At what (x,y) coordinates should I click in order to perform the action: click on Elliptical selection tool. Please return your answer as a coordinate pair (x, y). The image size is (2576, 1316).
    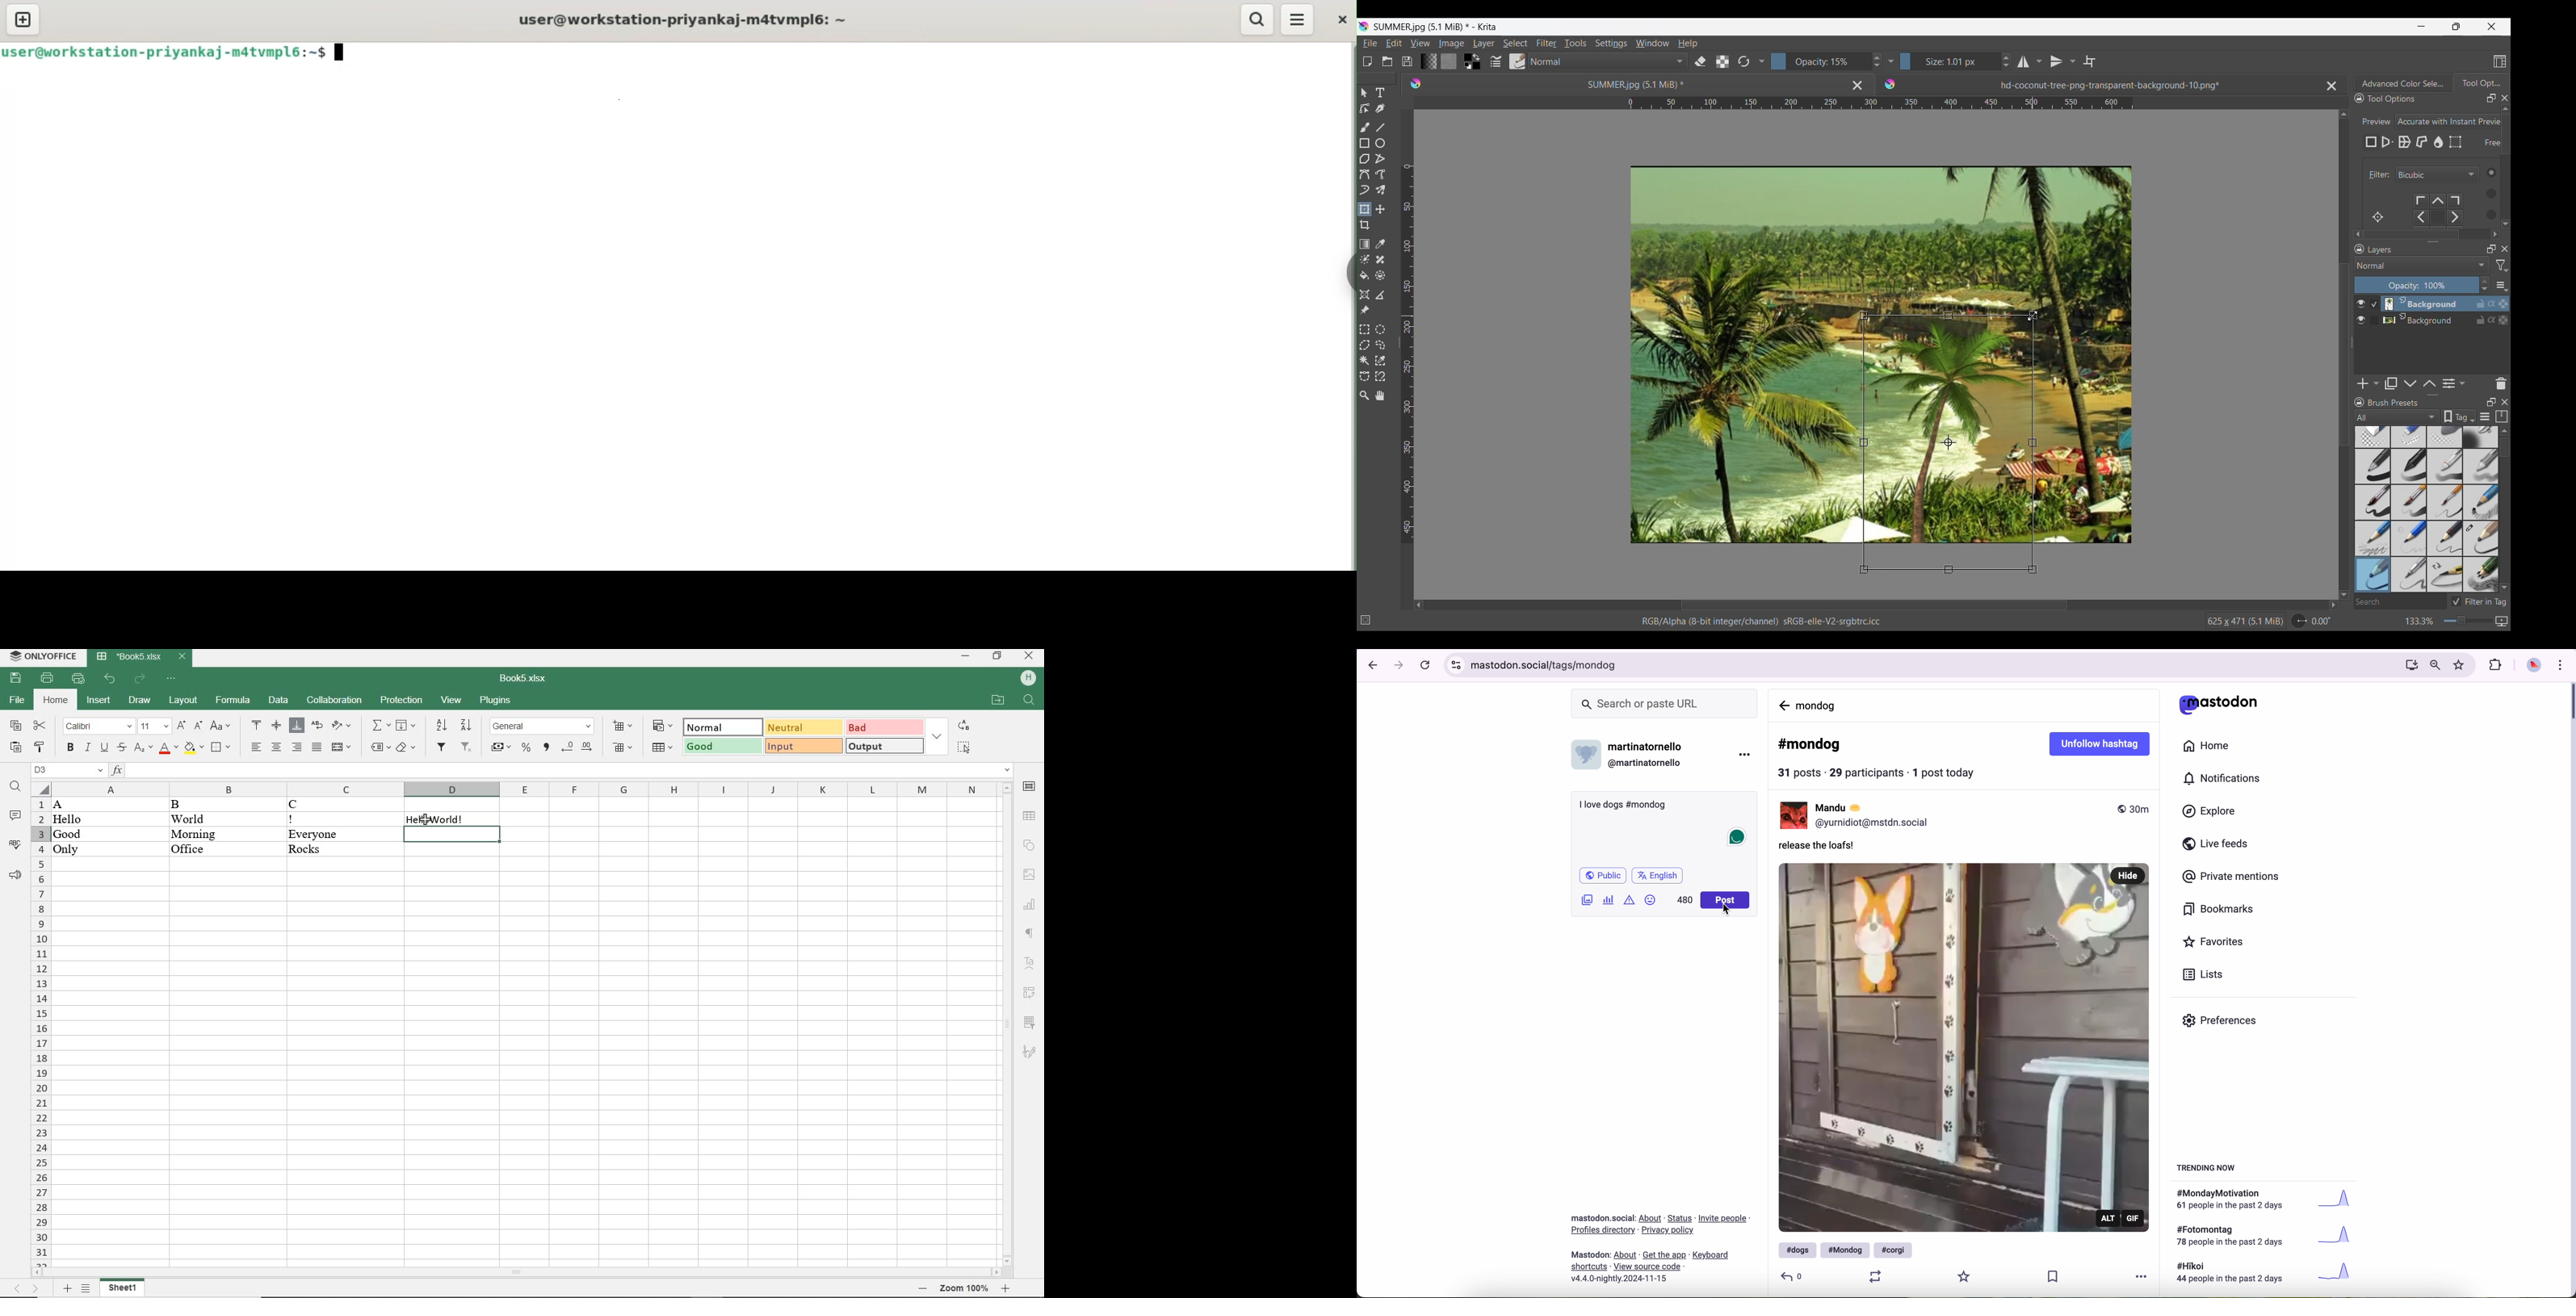
    Looking at the image, I should click on (1380, 329).